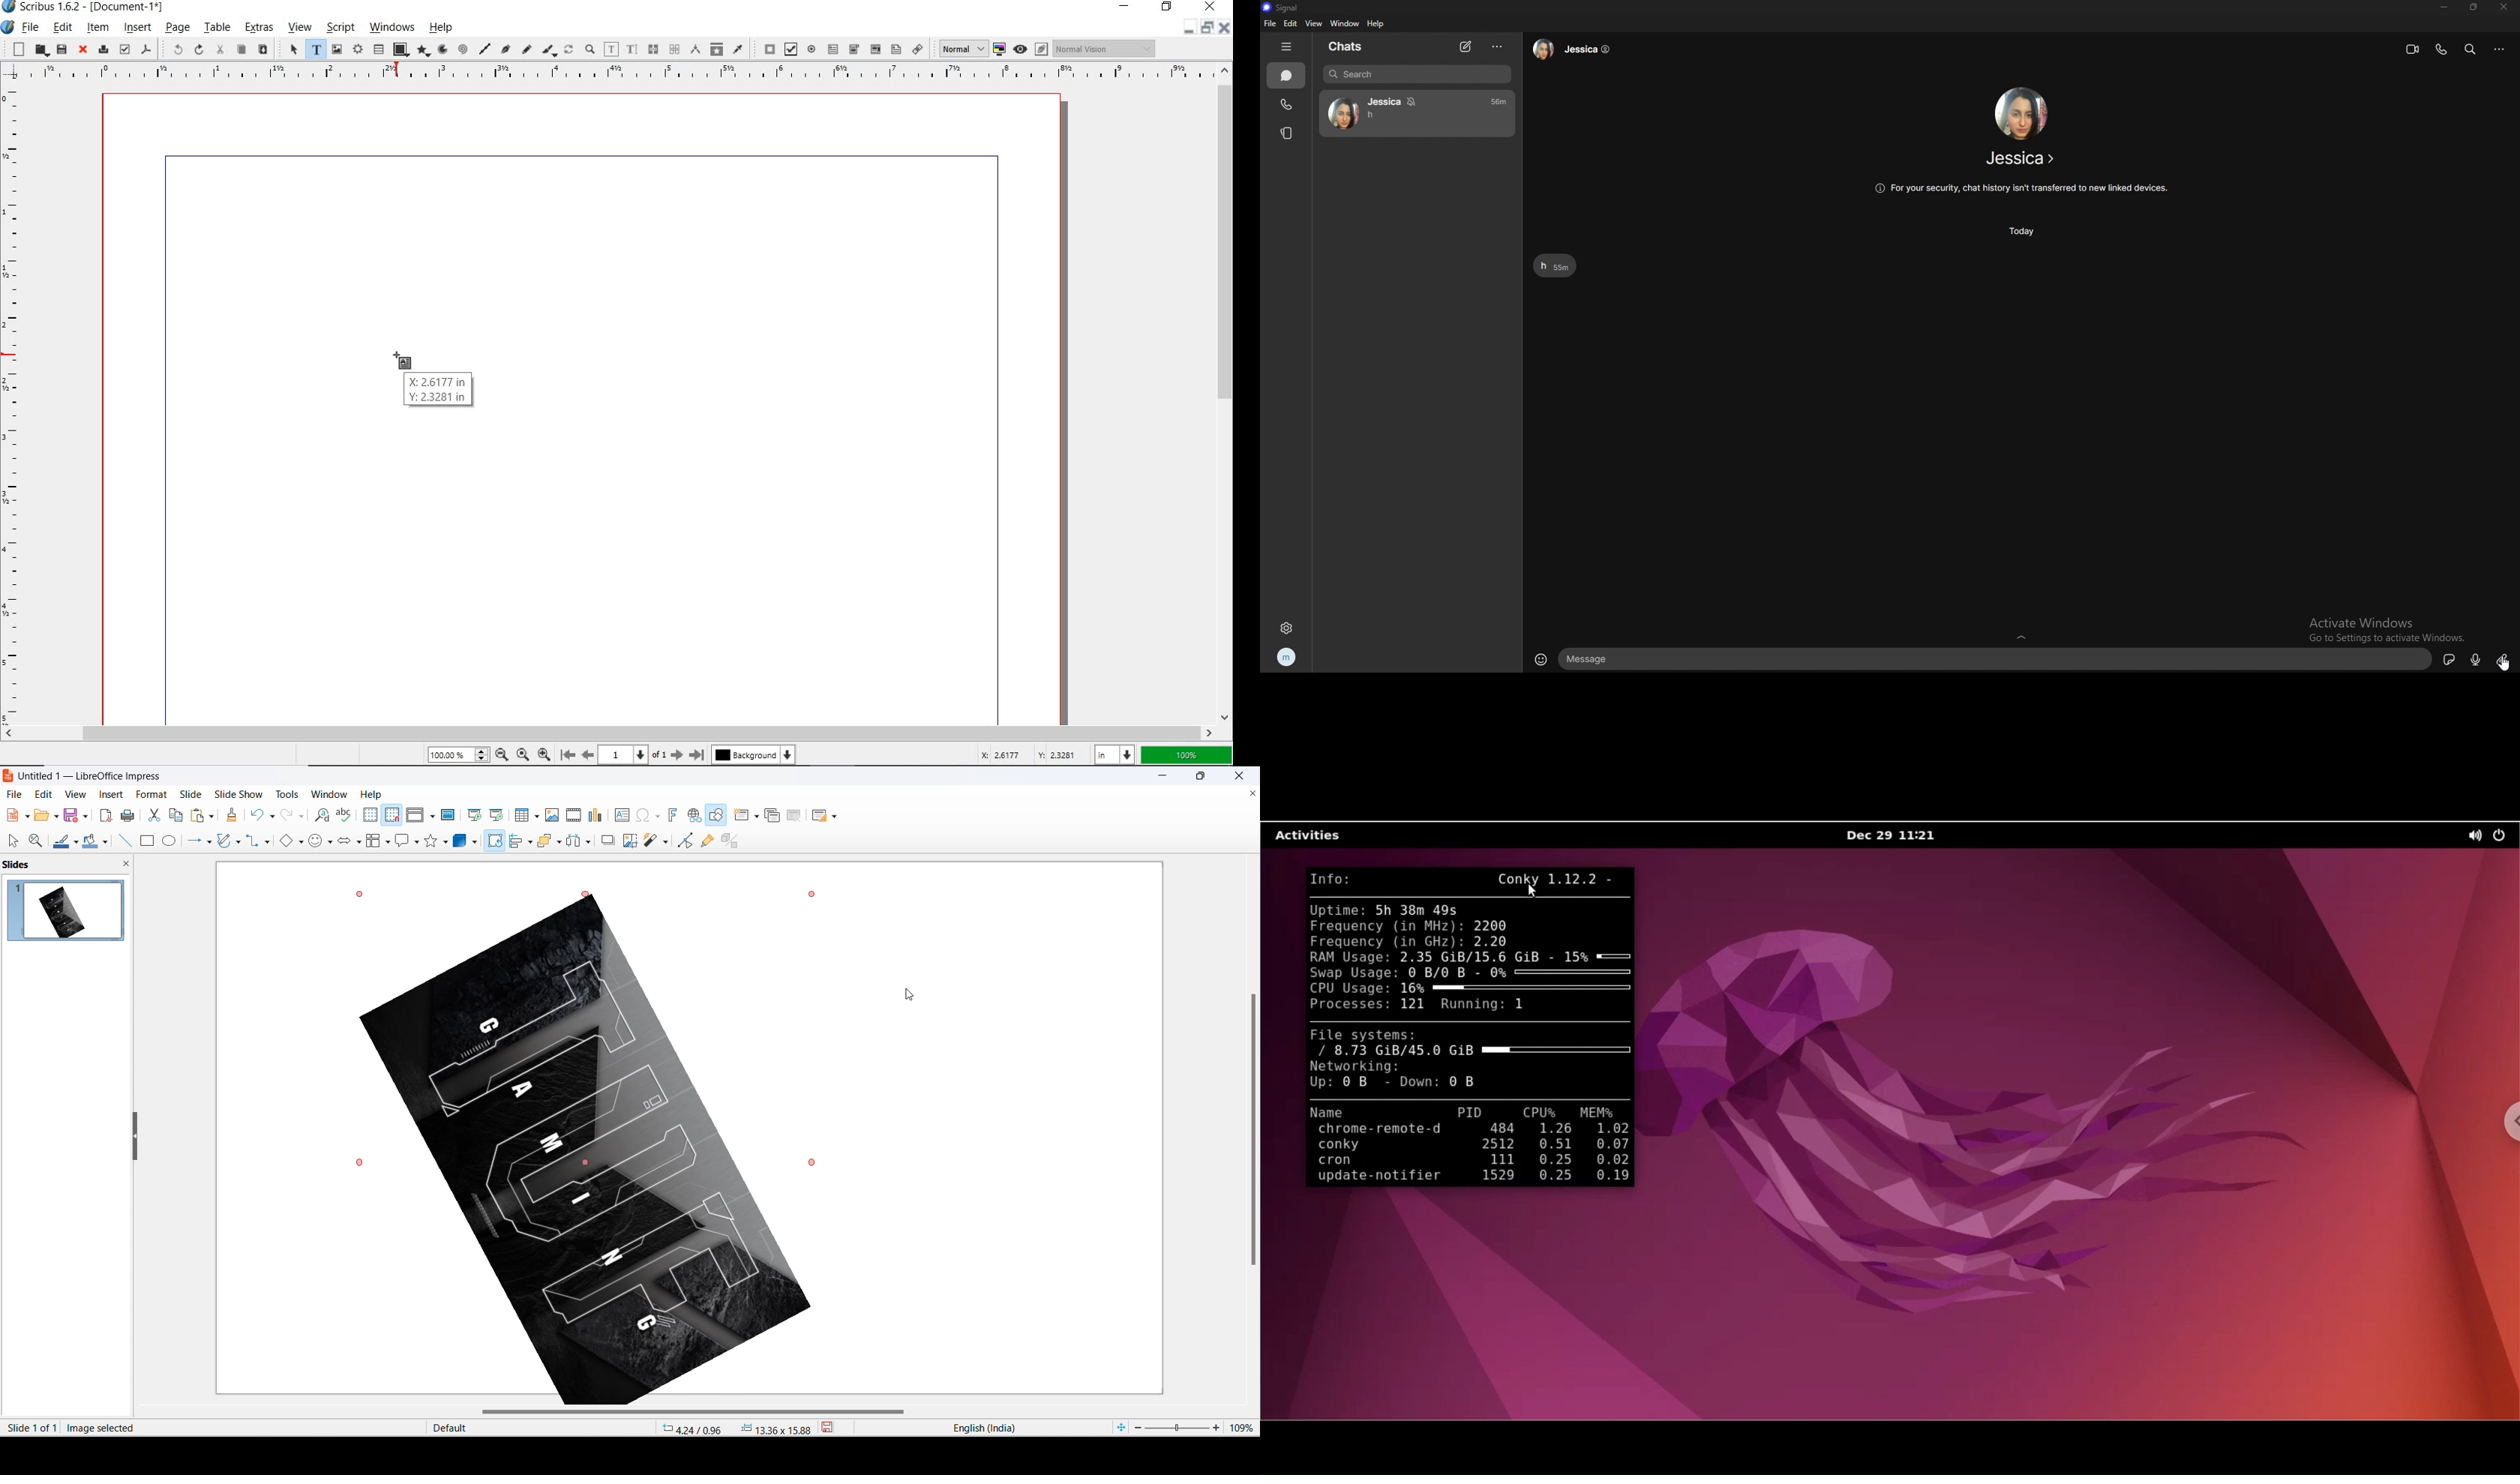  Describe the element at coordinates (1206, 778) in the screenshot. I see `maximize` at that location.